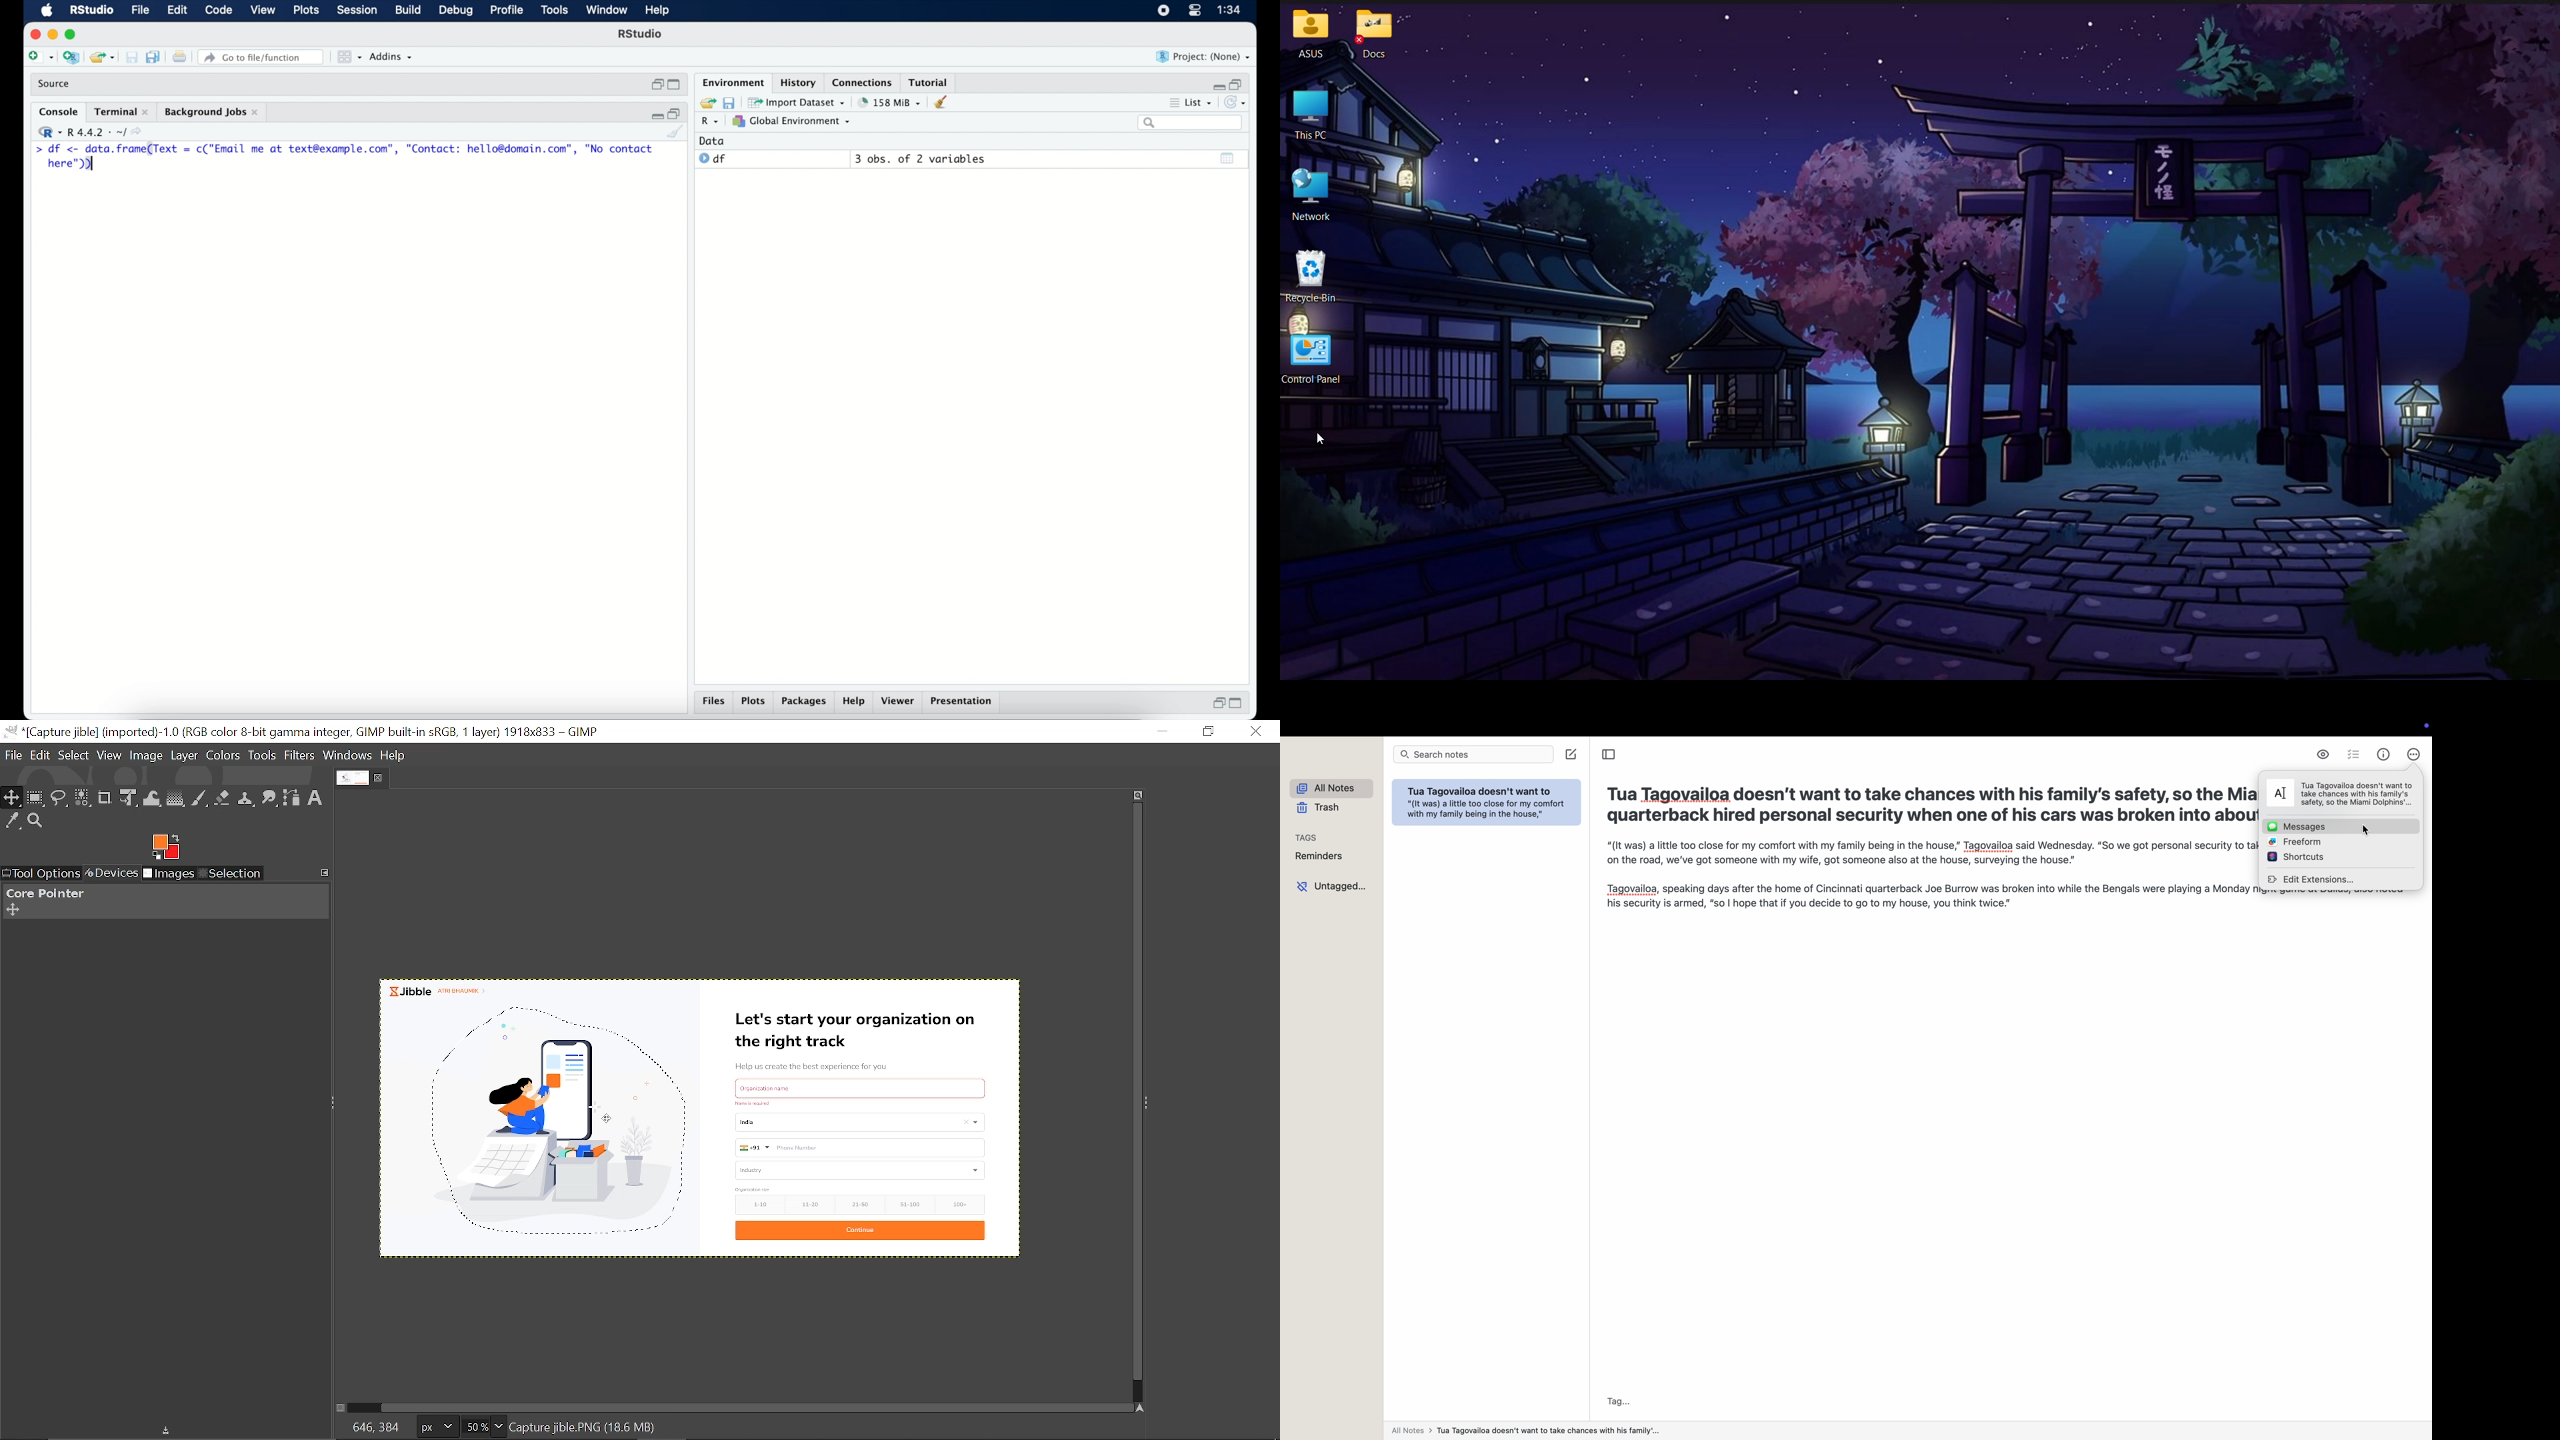 This screenshot has height=1456, width=2576. Describe the element at coordinates (40, 57) in the screenshot. I see `create new file` at that location.